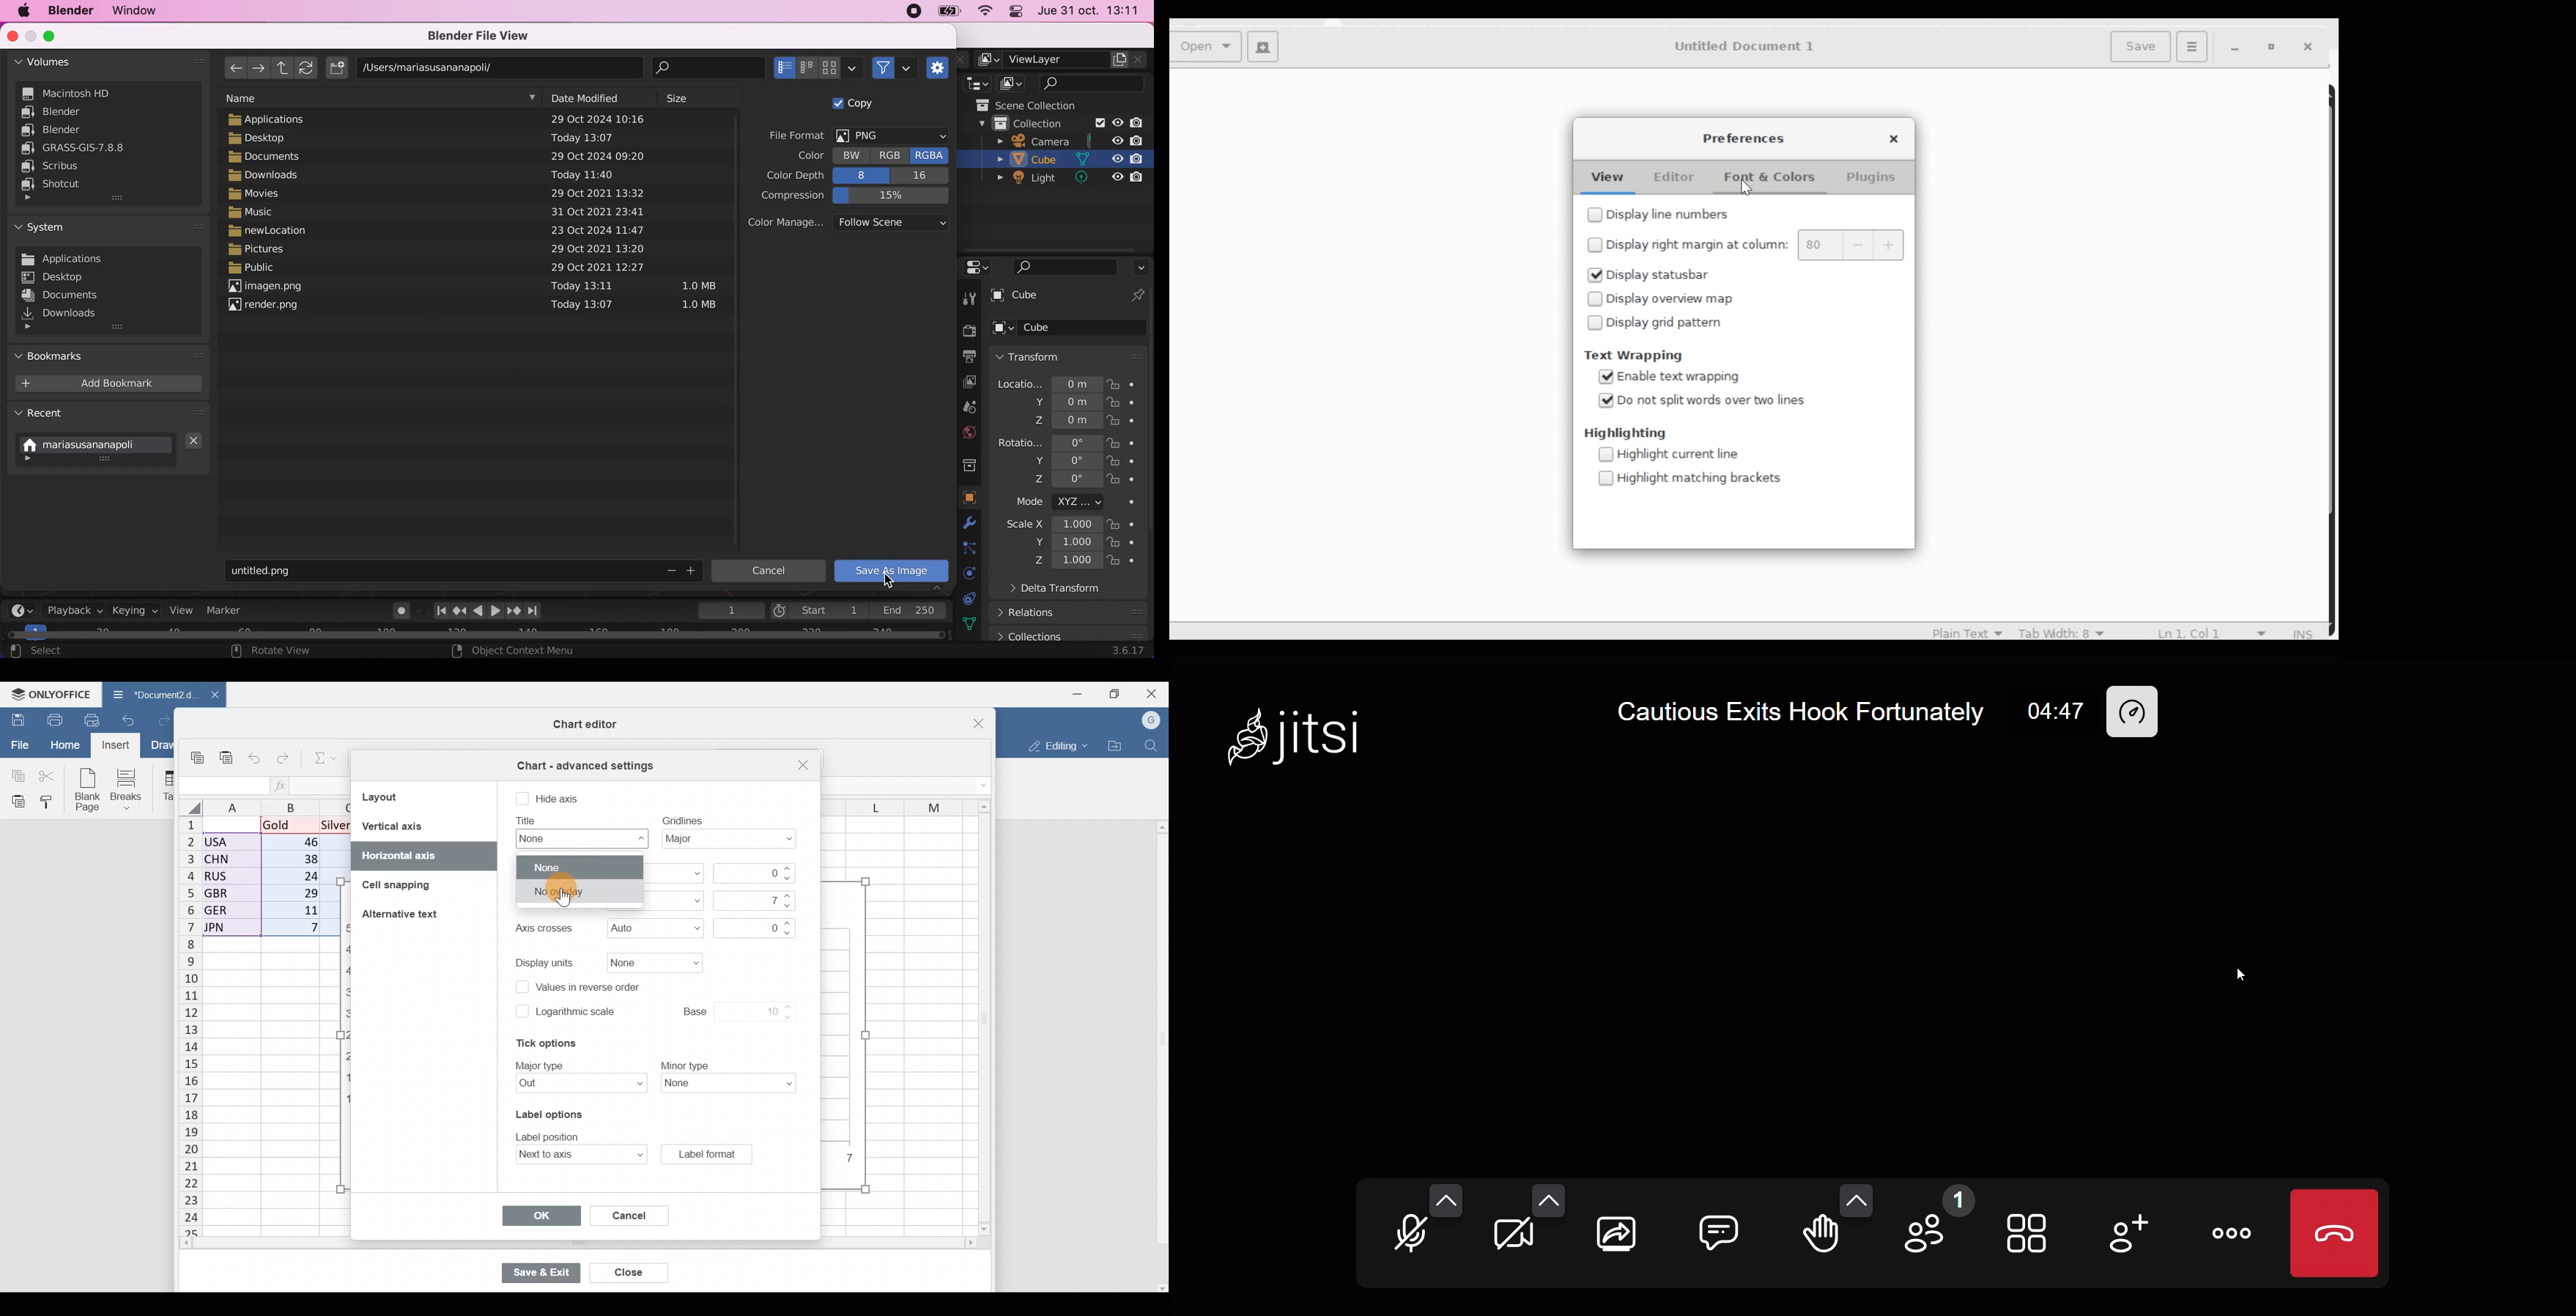 The width and height of the screenshot is (2576, 1316). Describe the element at coordinates (522, 799) in the screenshot. I see `checkbox` at that location.